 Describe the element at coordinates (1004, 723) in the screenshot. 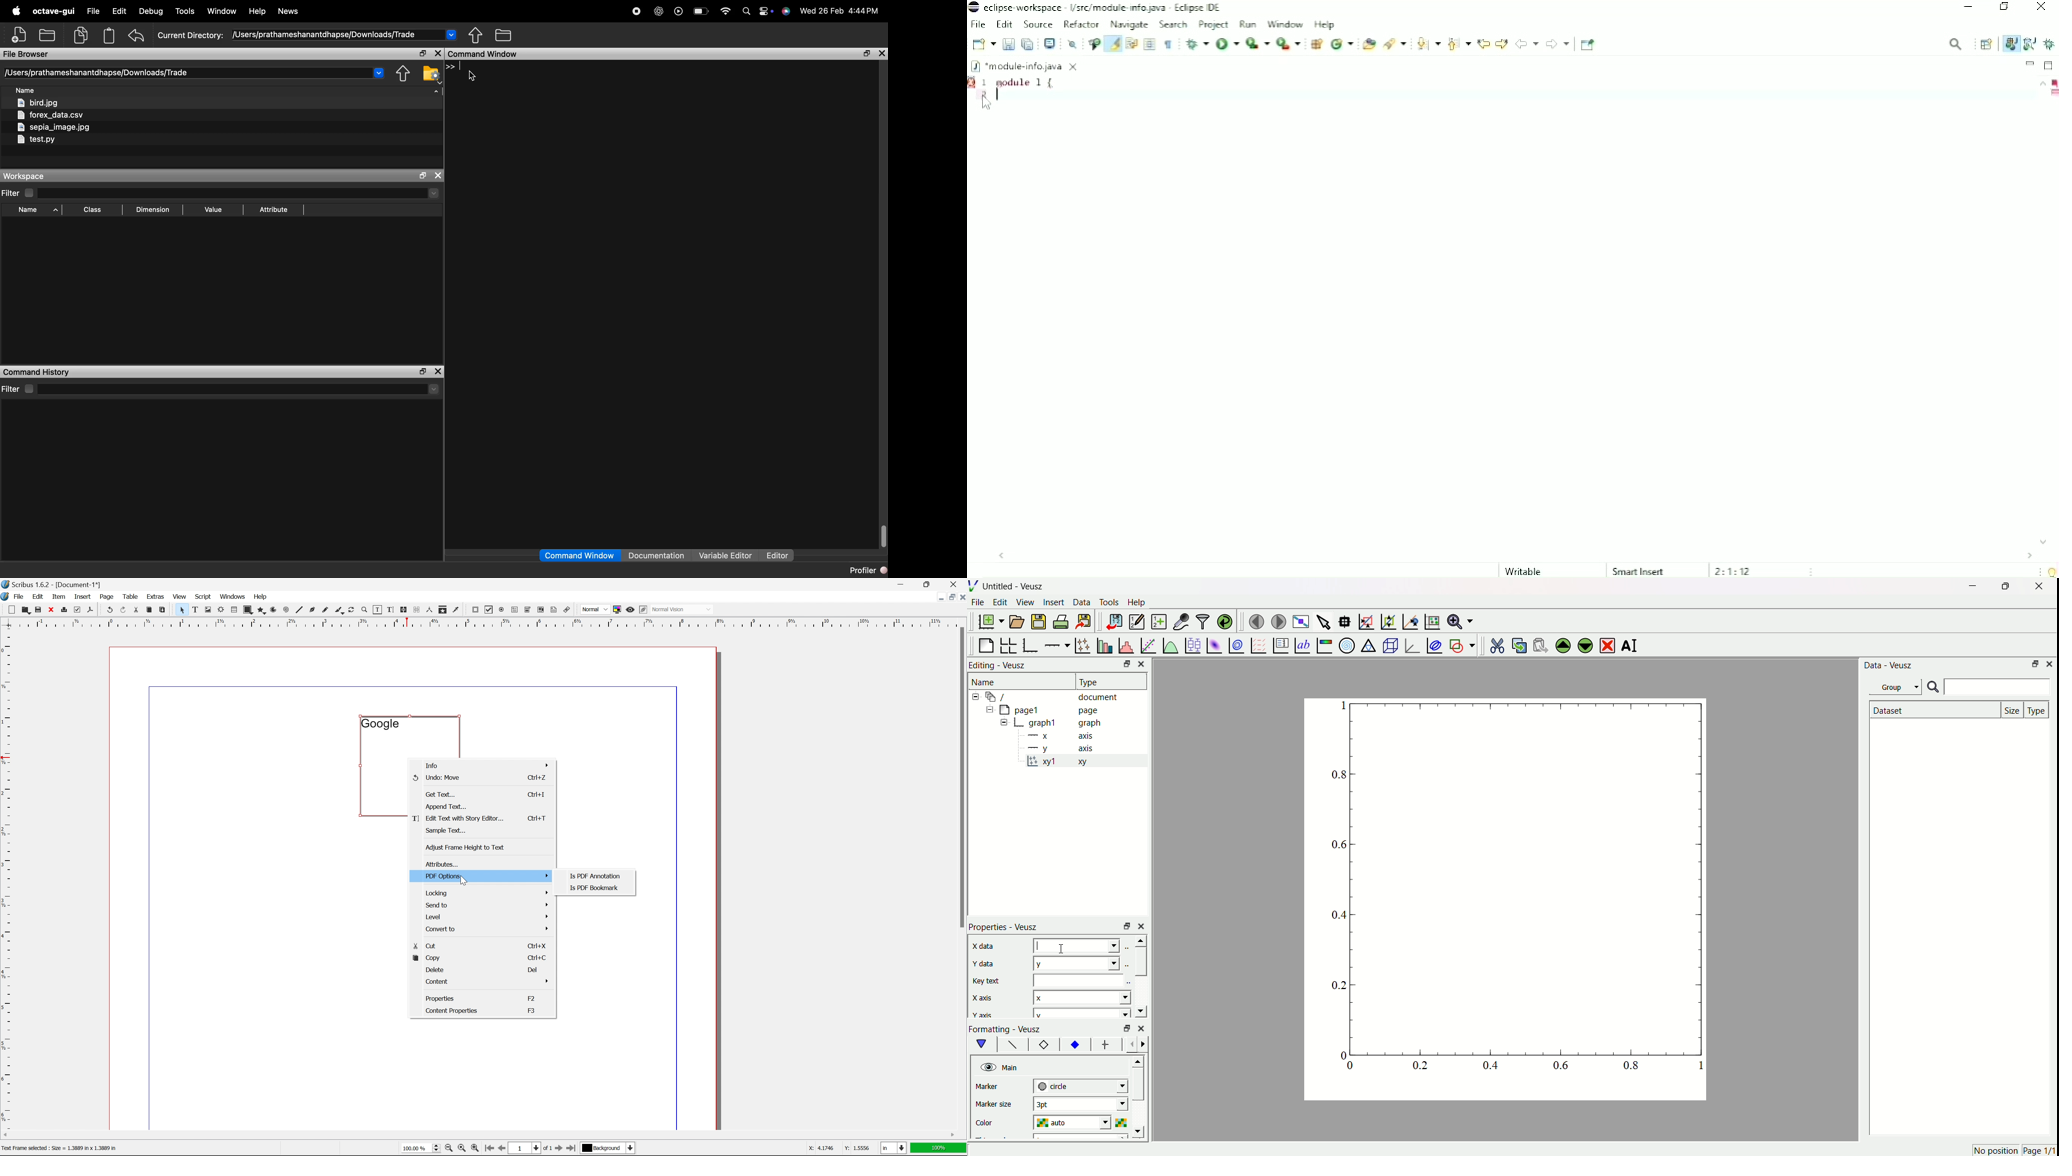

I see `expand` at that location.